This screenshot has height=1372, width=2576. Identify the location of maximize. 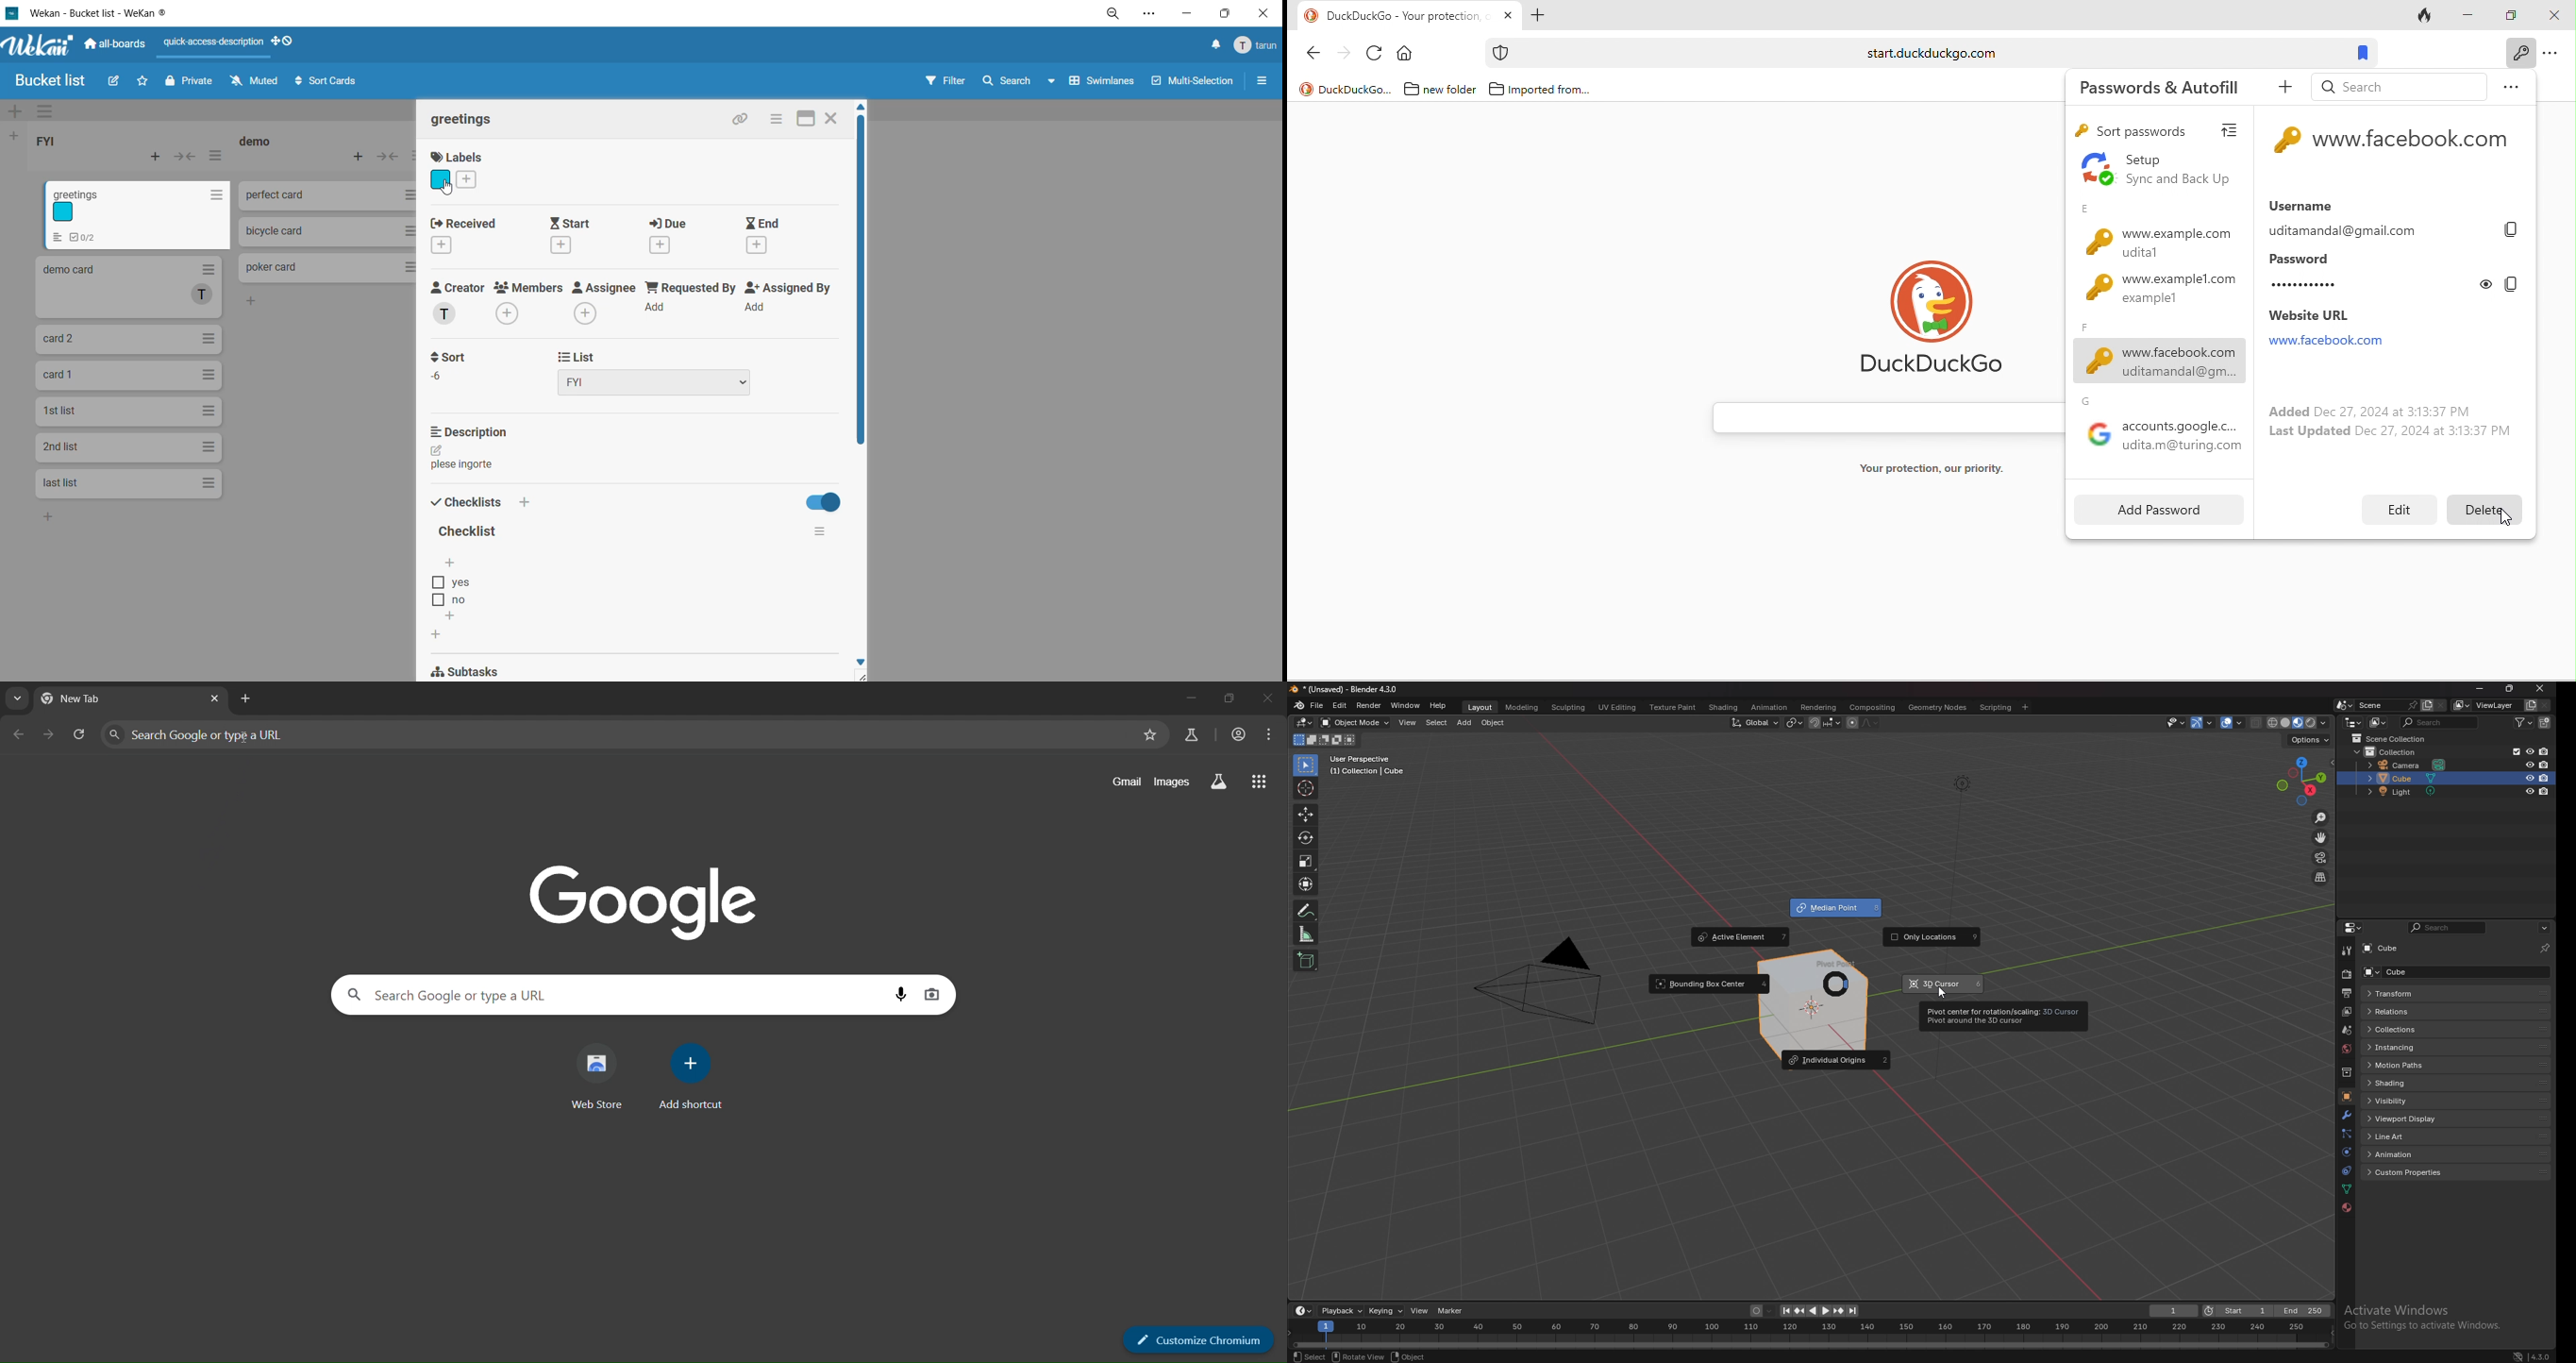
(2513, 13).